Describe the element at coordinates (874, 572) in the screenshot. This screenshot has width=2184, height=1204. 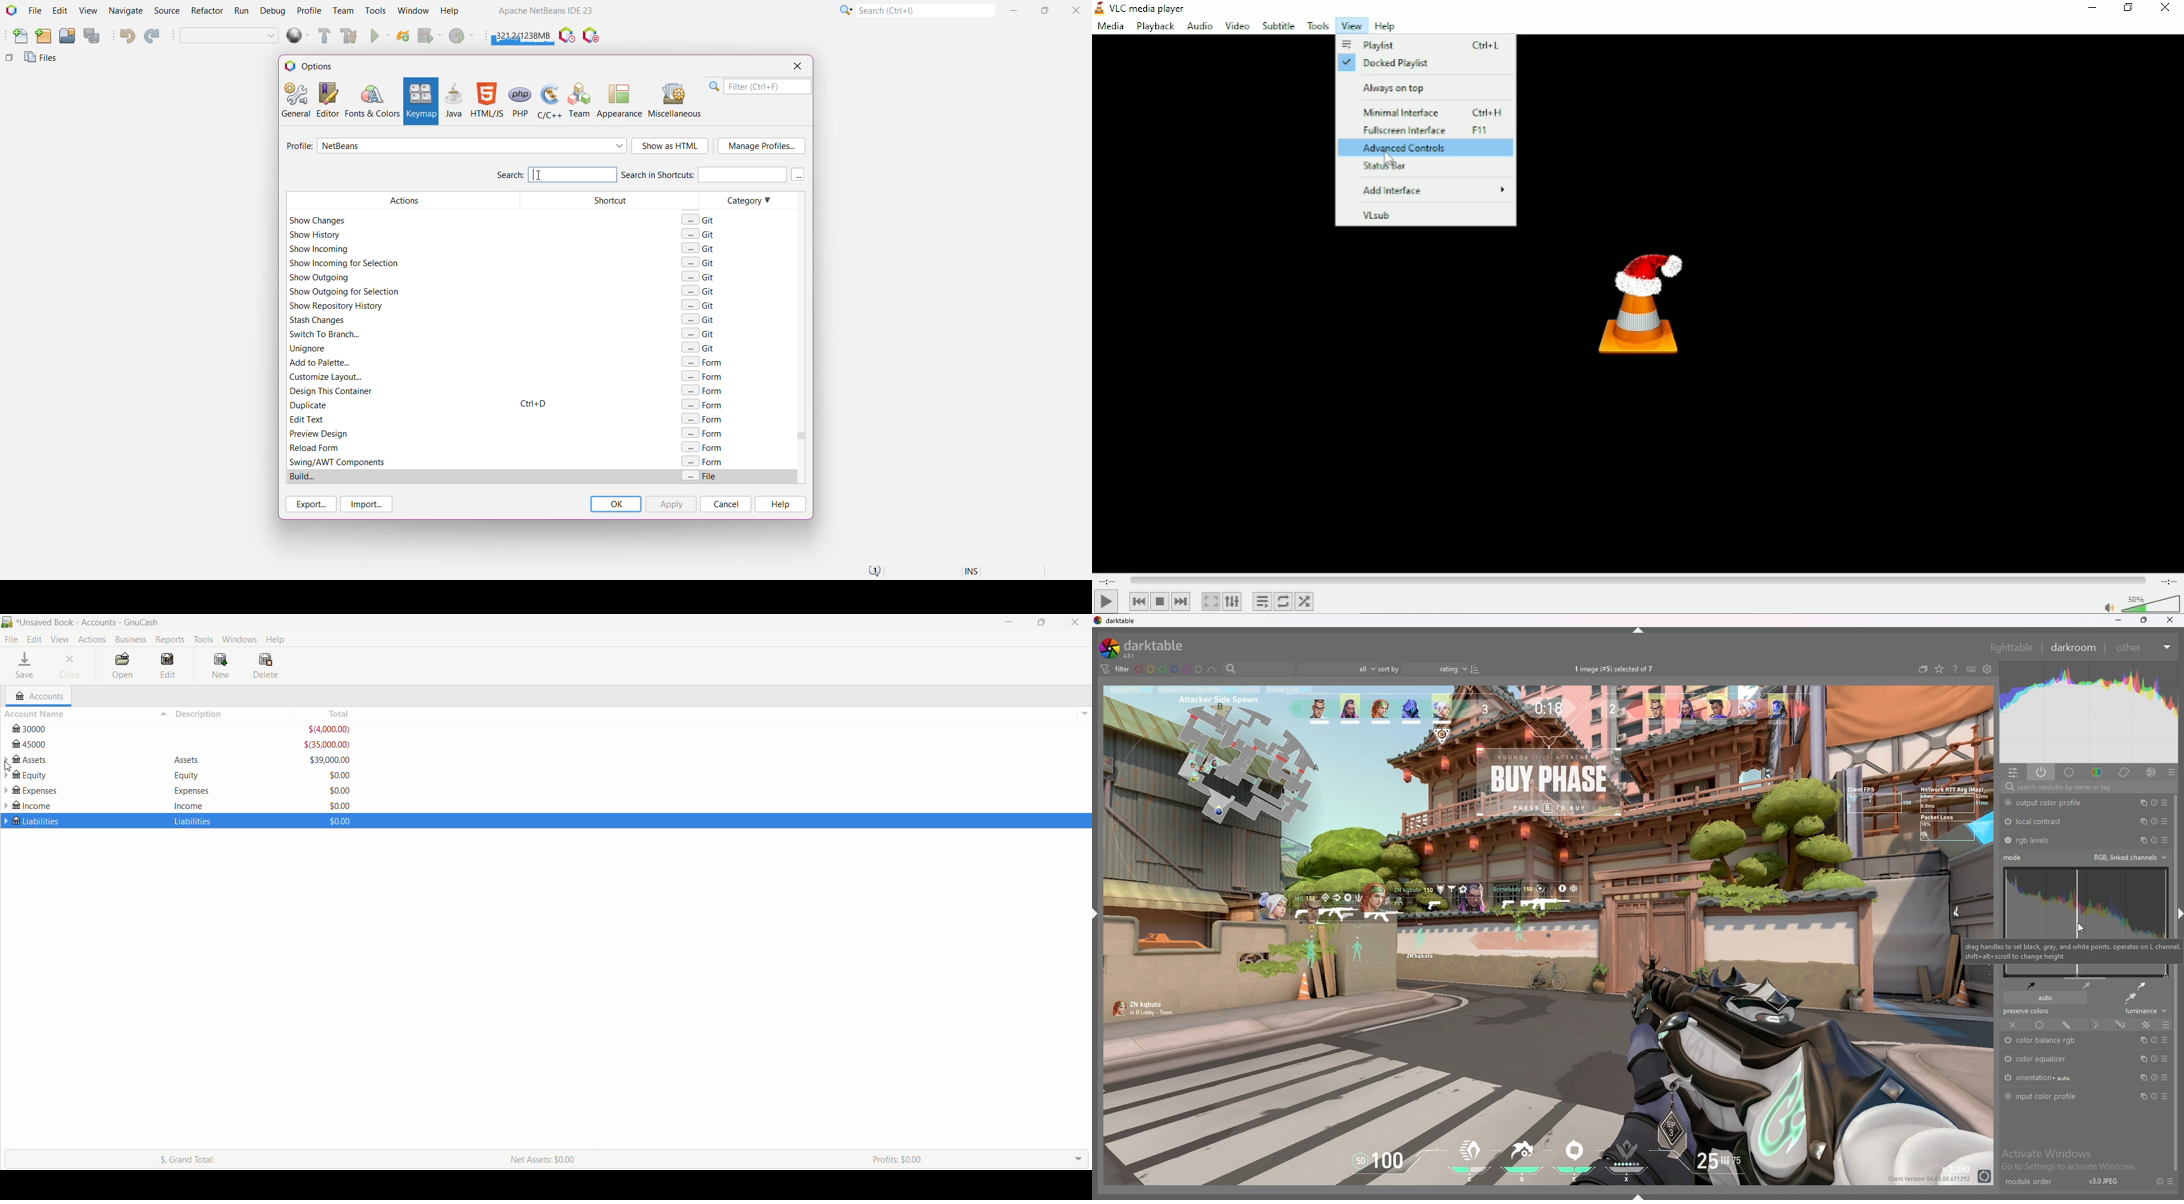
I see `Notifications` at that location.